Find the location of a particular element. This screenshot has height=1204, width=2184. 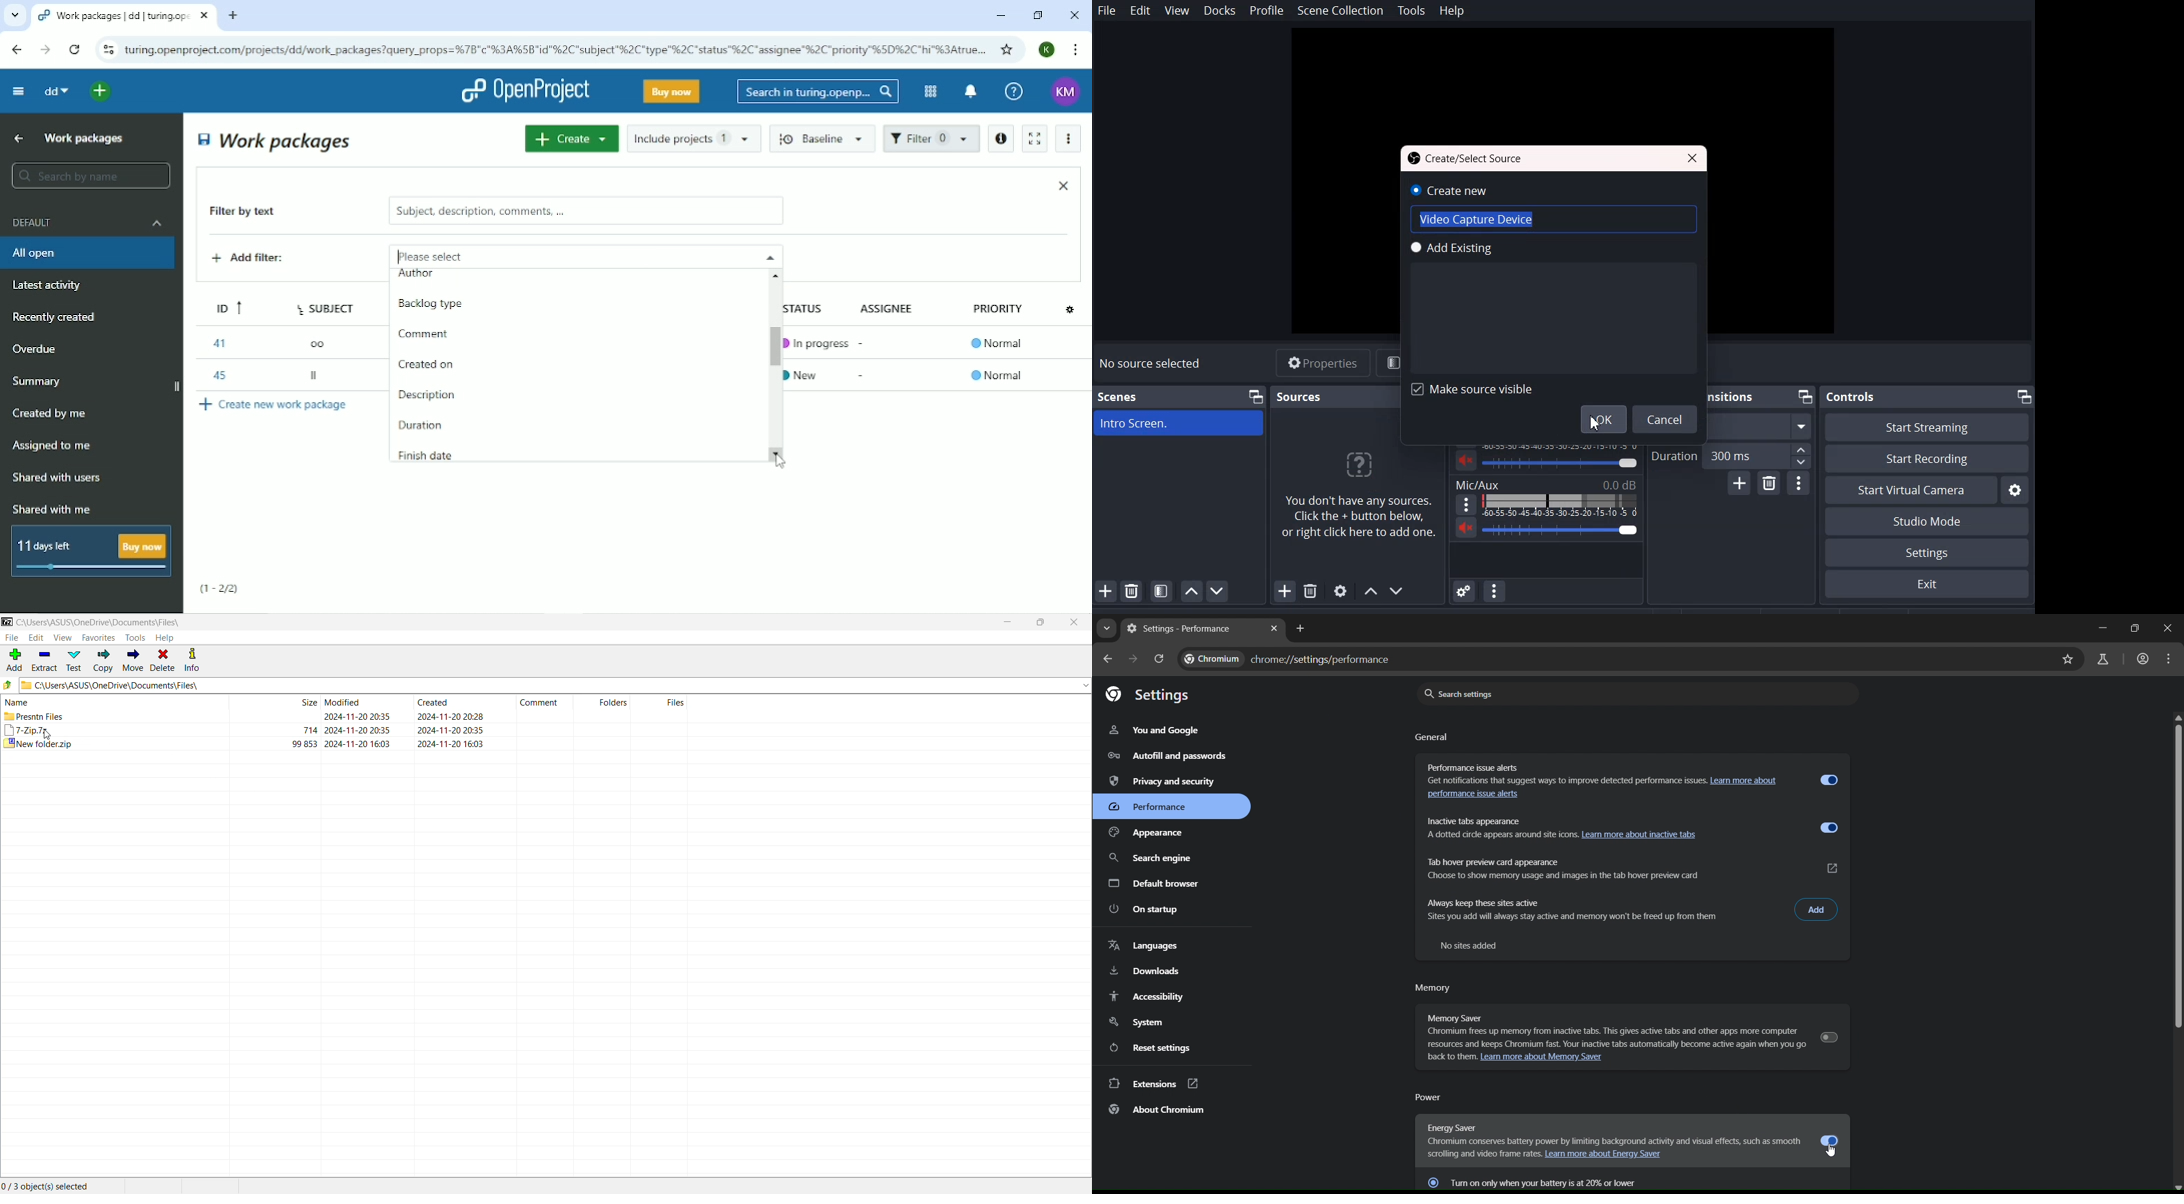

Scene Collection is located at coordinates (1341, 11).